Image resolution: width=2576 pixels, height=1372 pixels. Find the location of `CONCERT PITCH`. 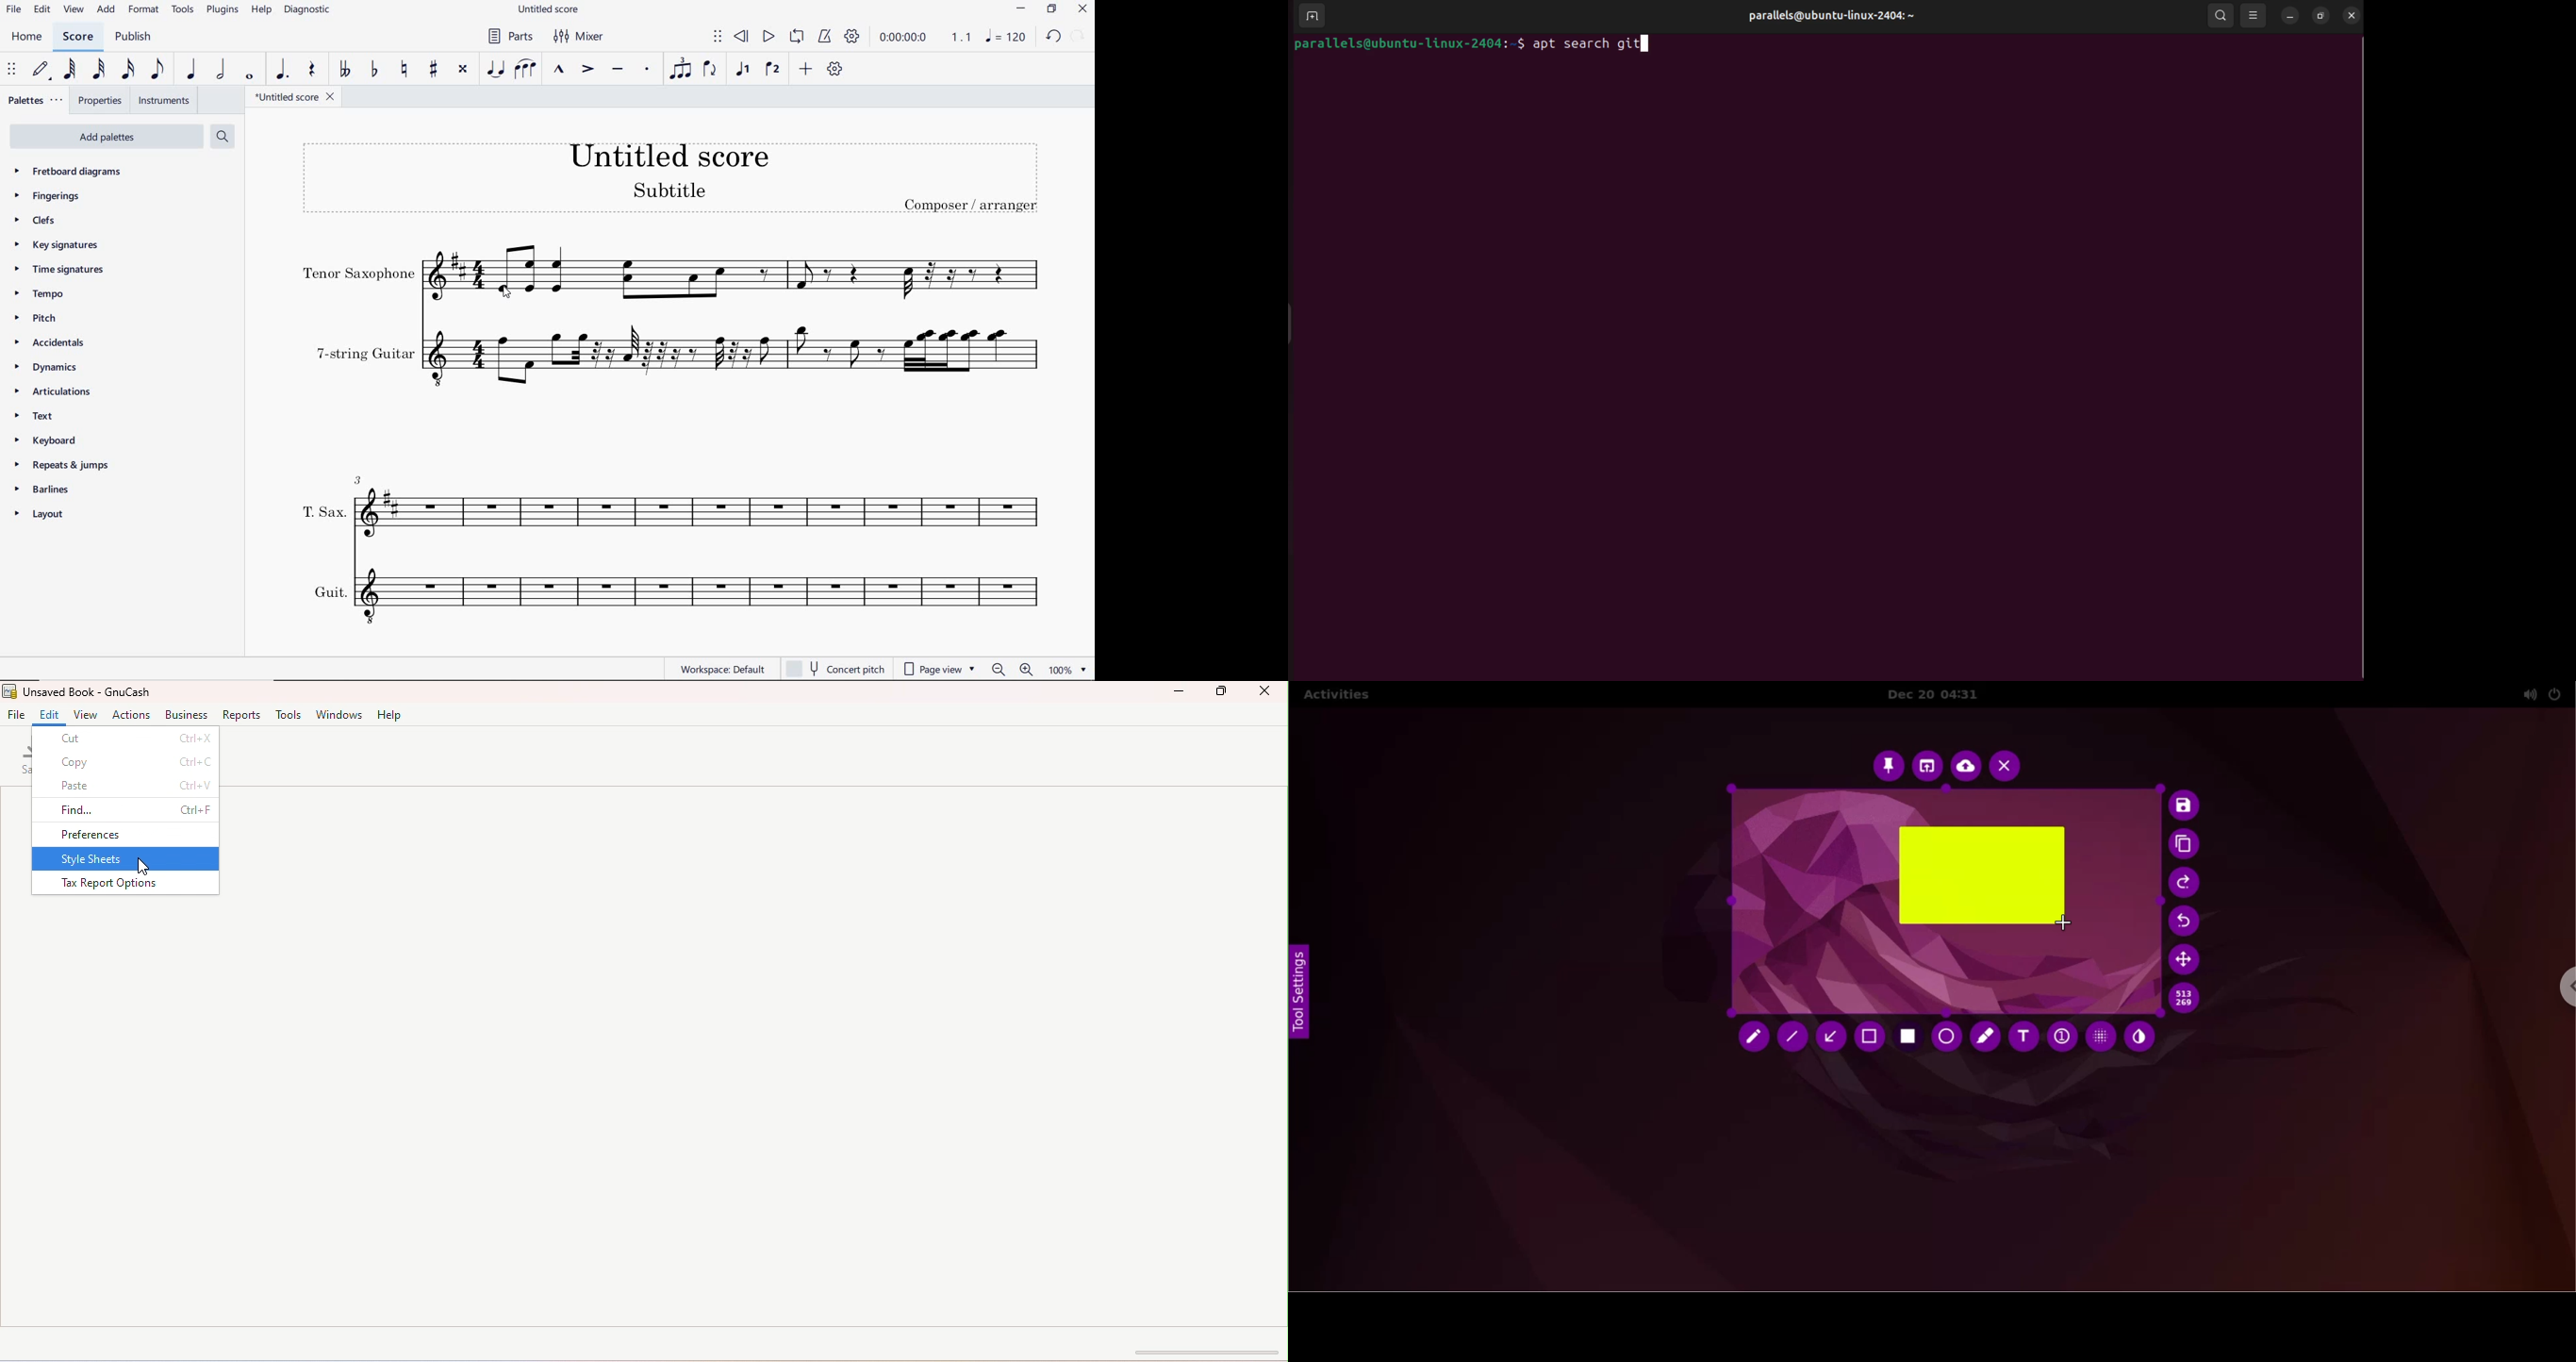

CONCERT PITCH is located at coordinates (835, 668).